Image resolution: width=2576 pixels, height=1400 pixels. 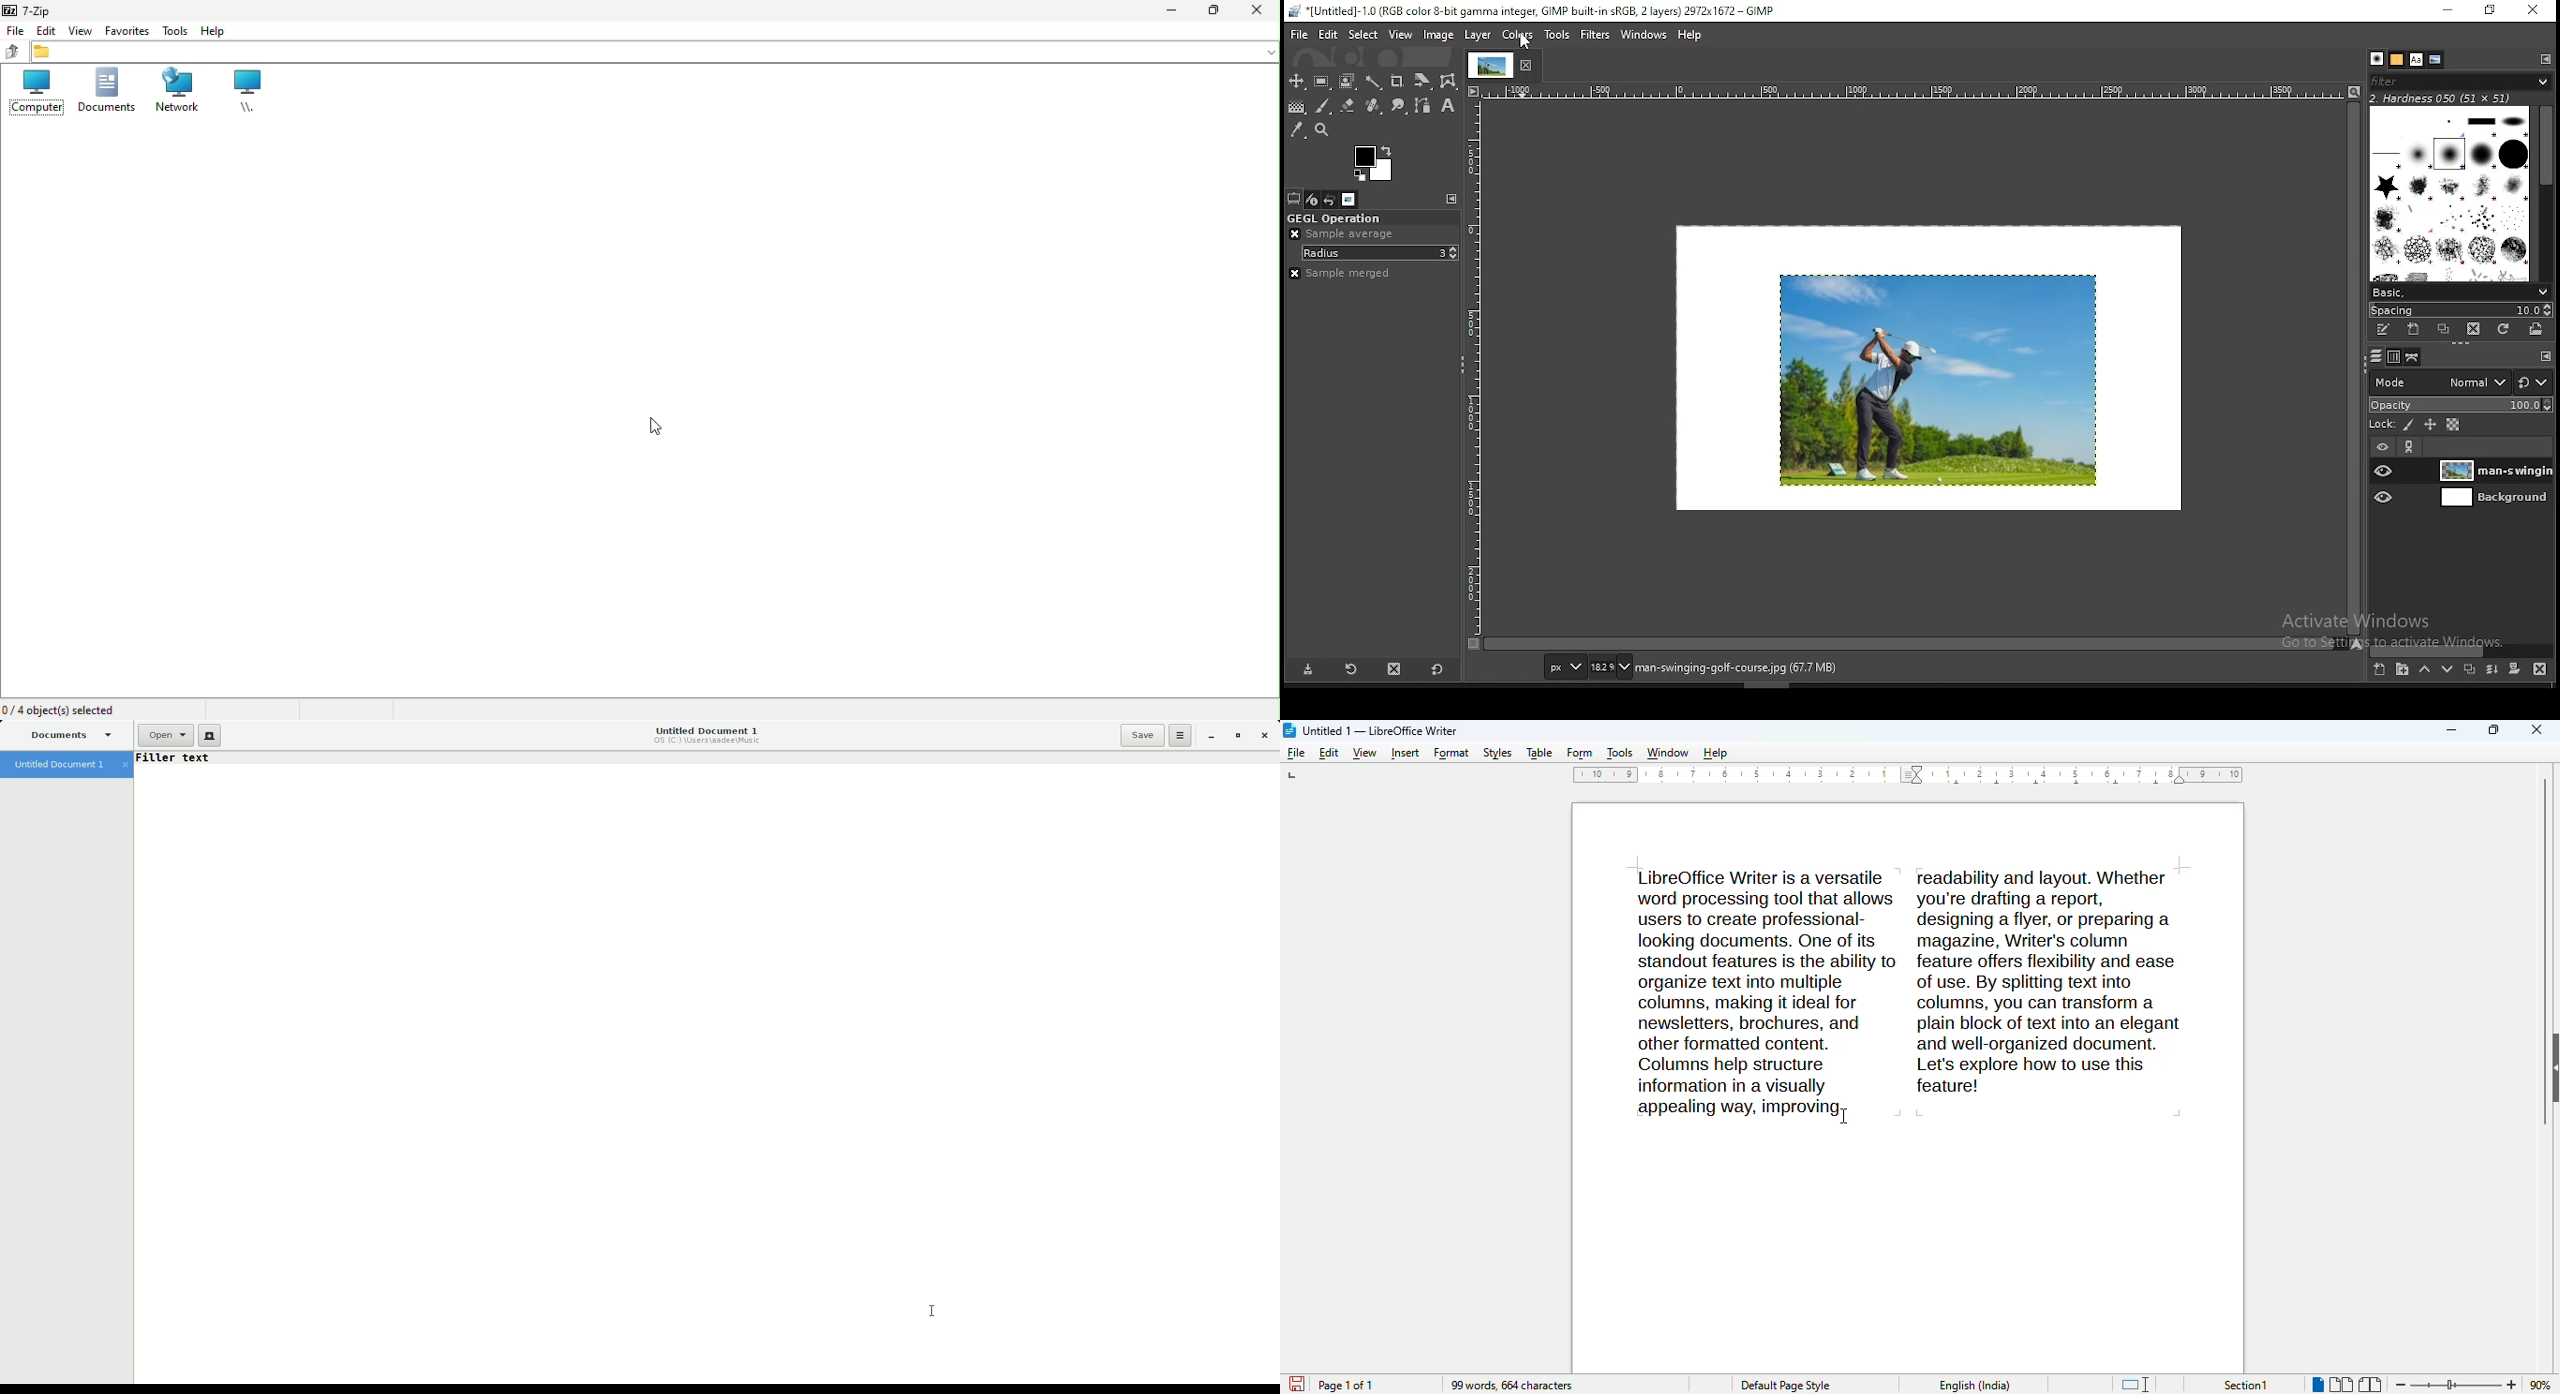 I want to click on center tab, so click(x=1956, y=783).